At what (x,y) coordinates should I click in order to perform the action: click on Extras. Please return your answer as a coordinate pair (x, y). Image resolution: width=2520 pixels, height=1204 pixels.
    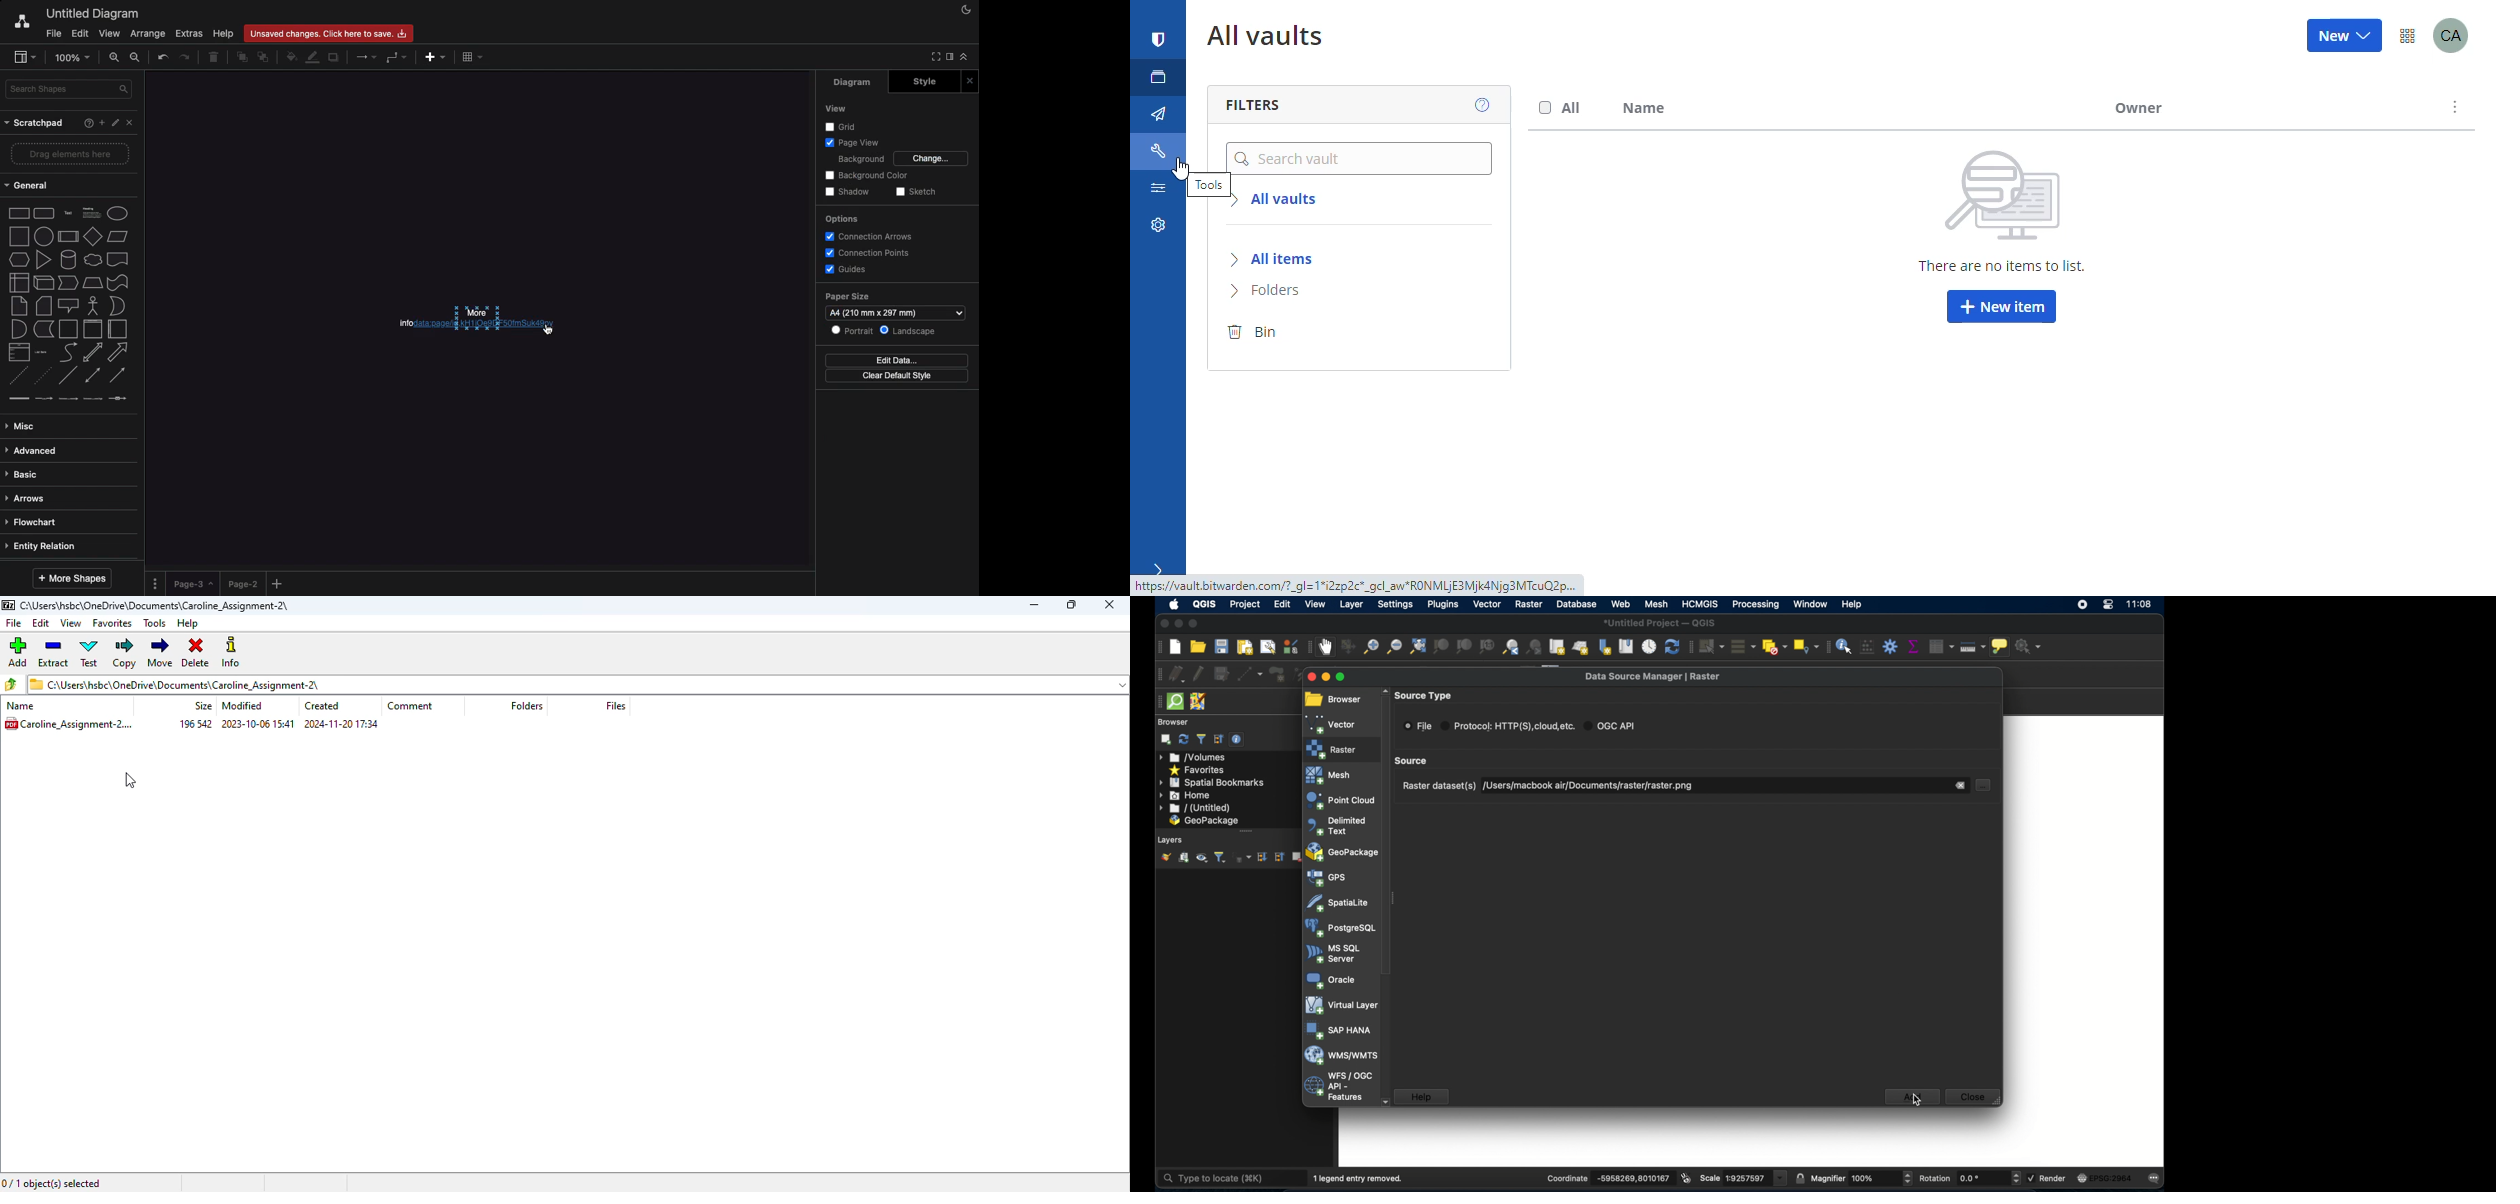
    Looking at the image, I should click on (190, 33).